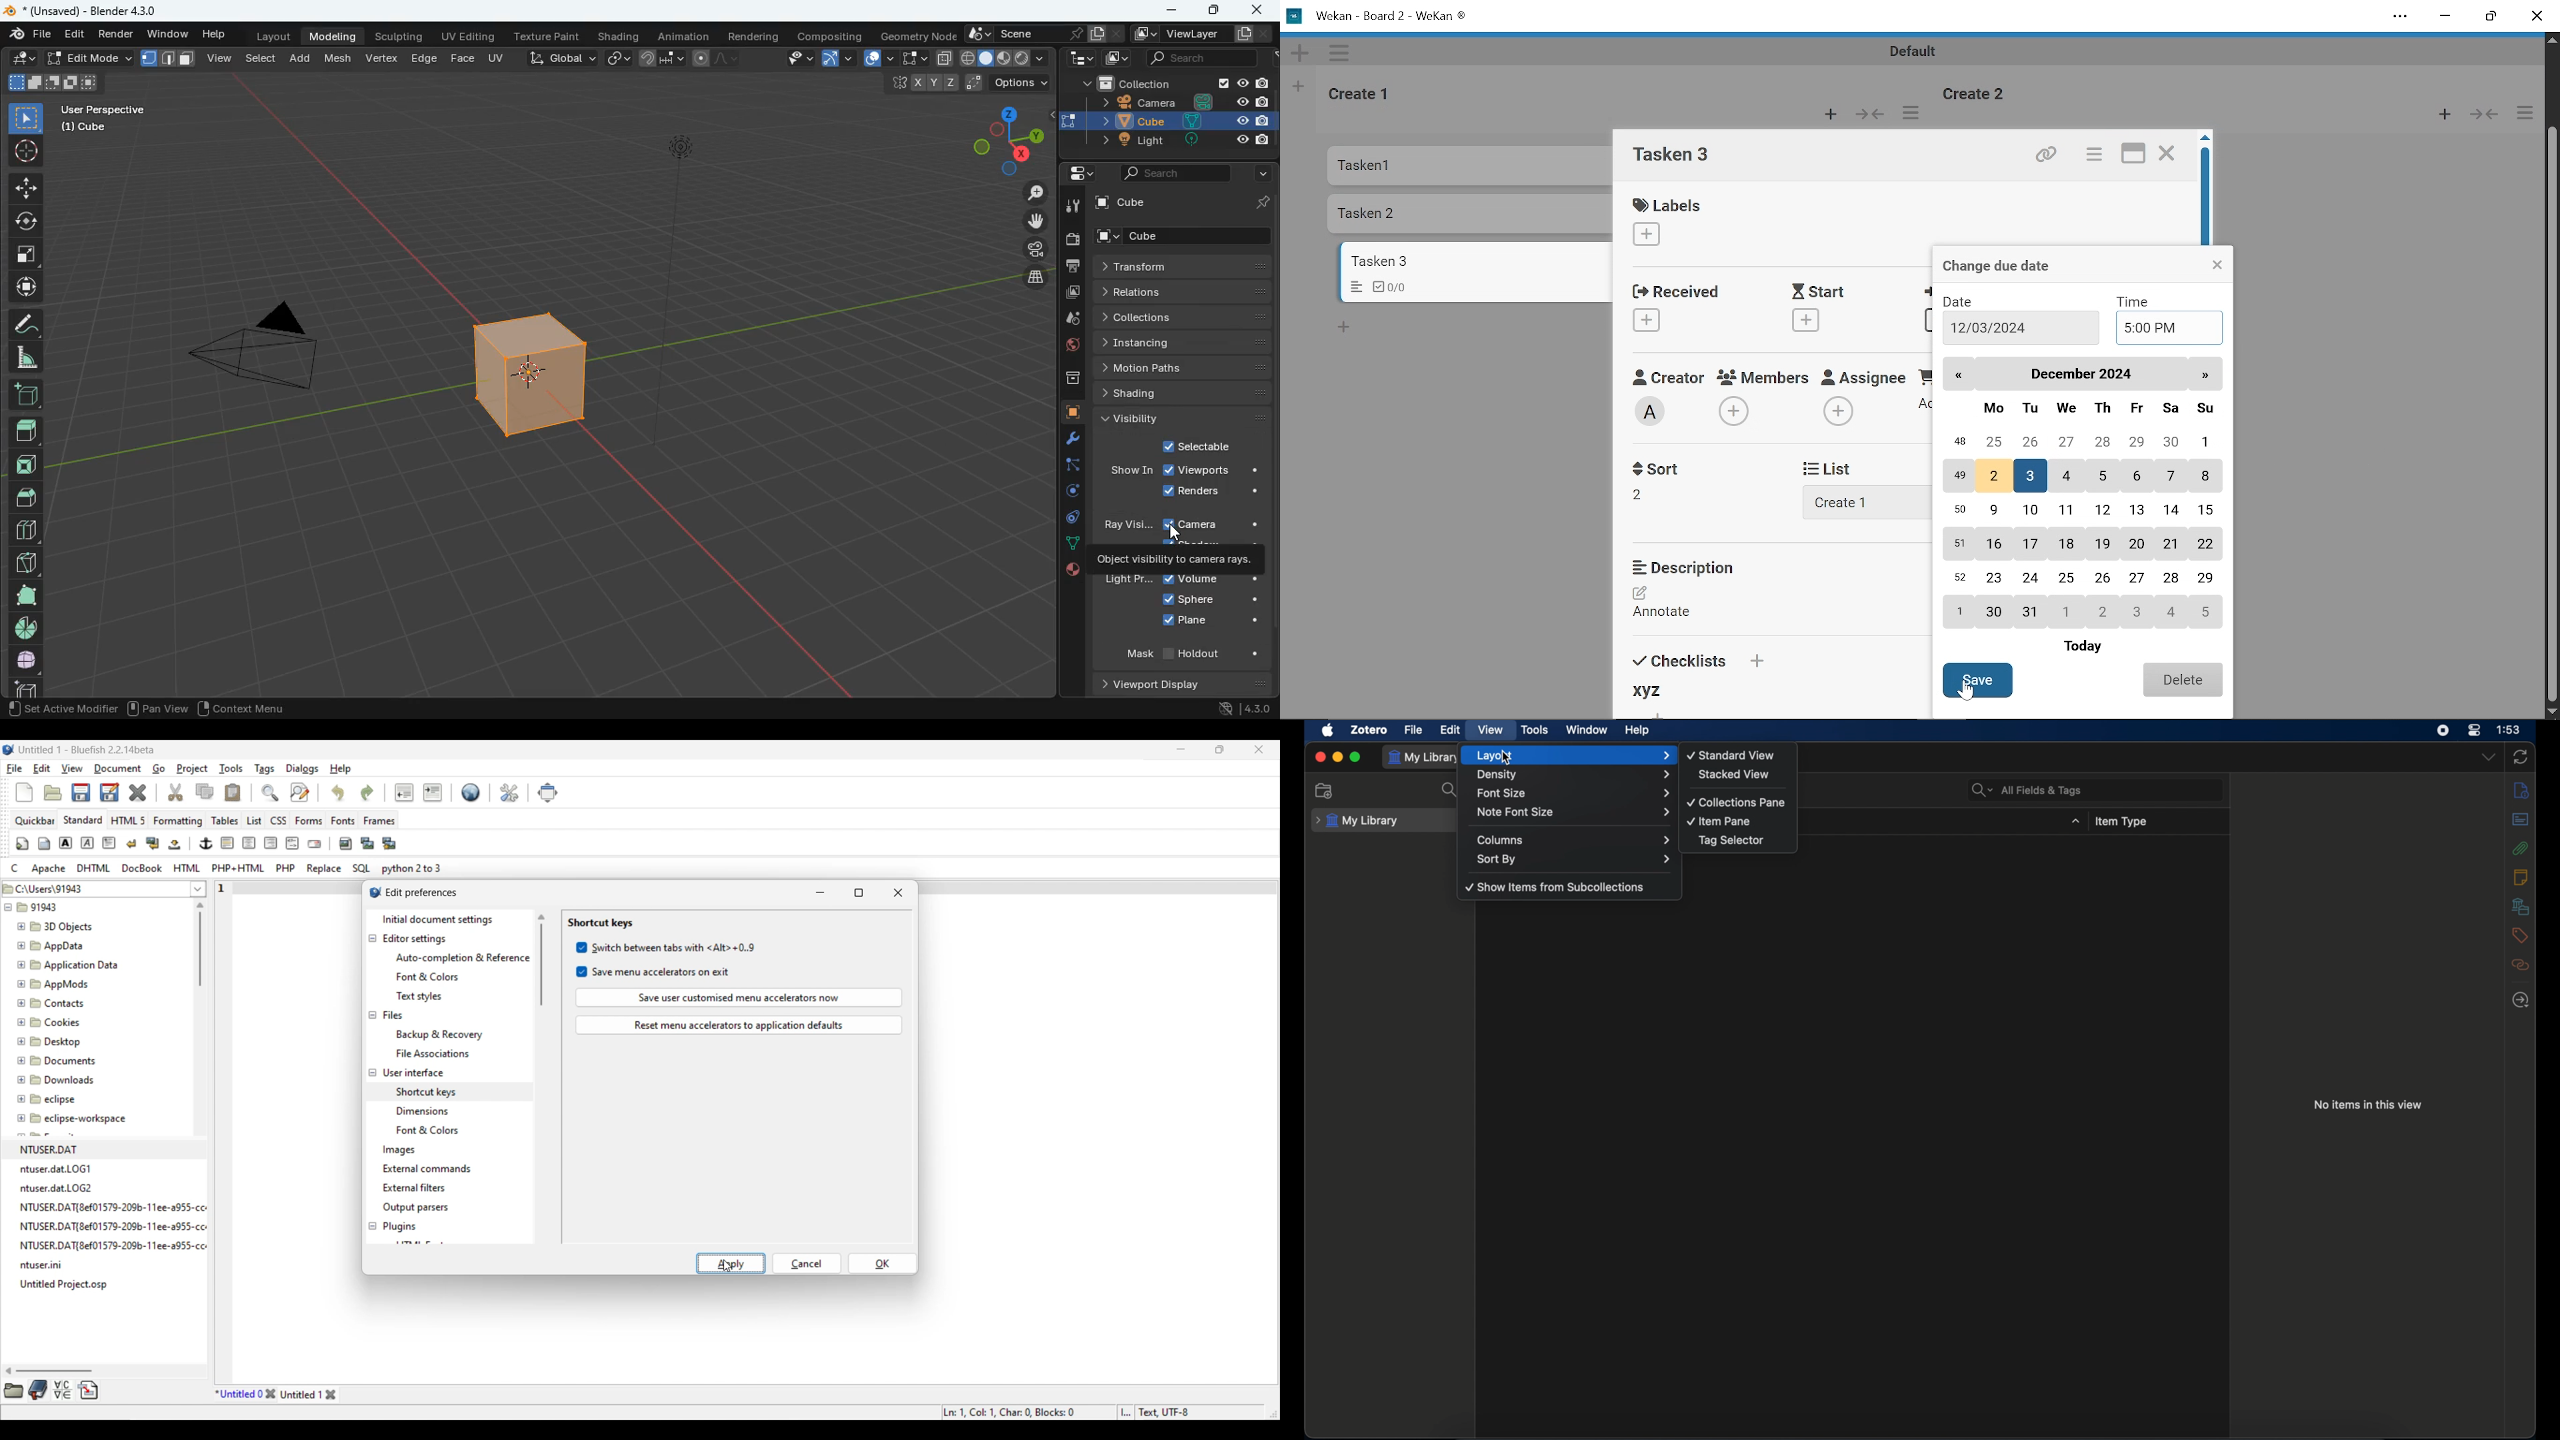 The height and width of the screenshot is (1456, 2576). I want to click on Add label, so click(1656, 236).